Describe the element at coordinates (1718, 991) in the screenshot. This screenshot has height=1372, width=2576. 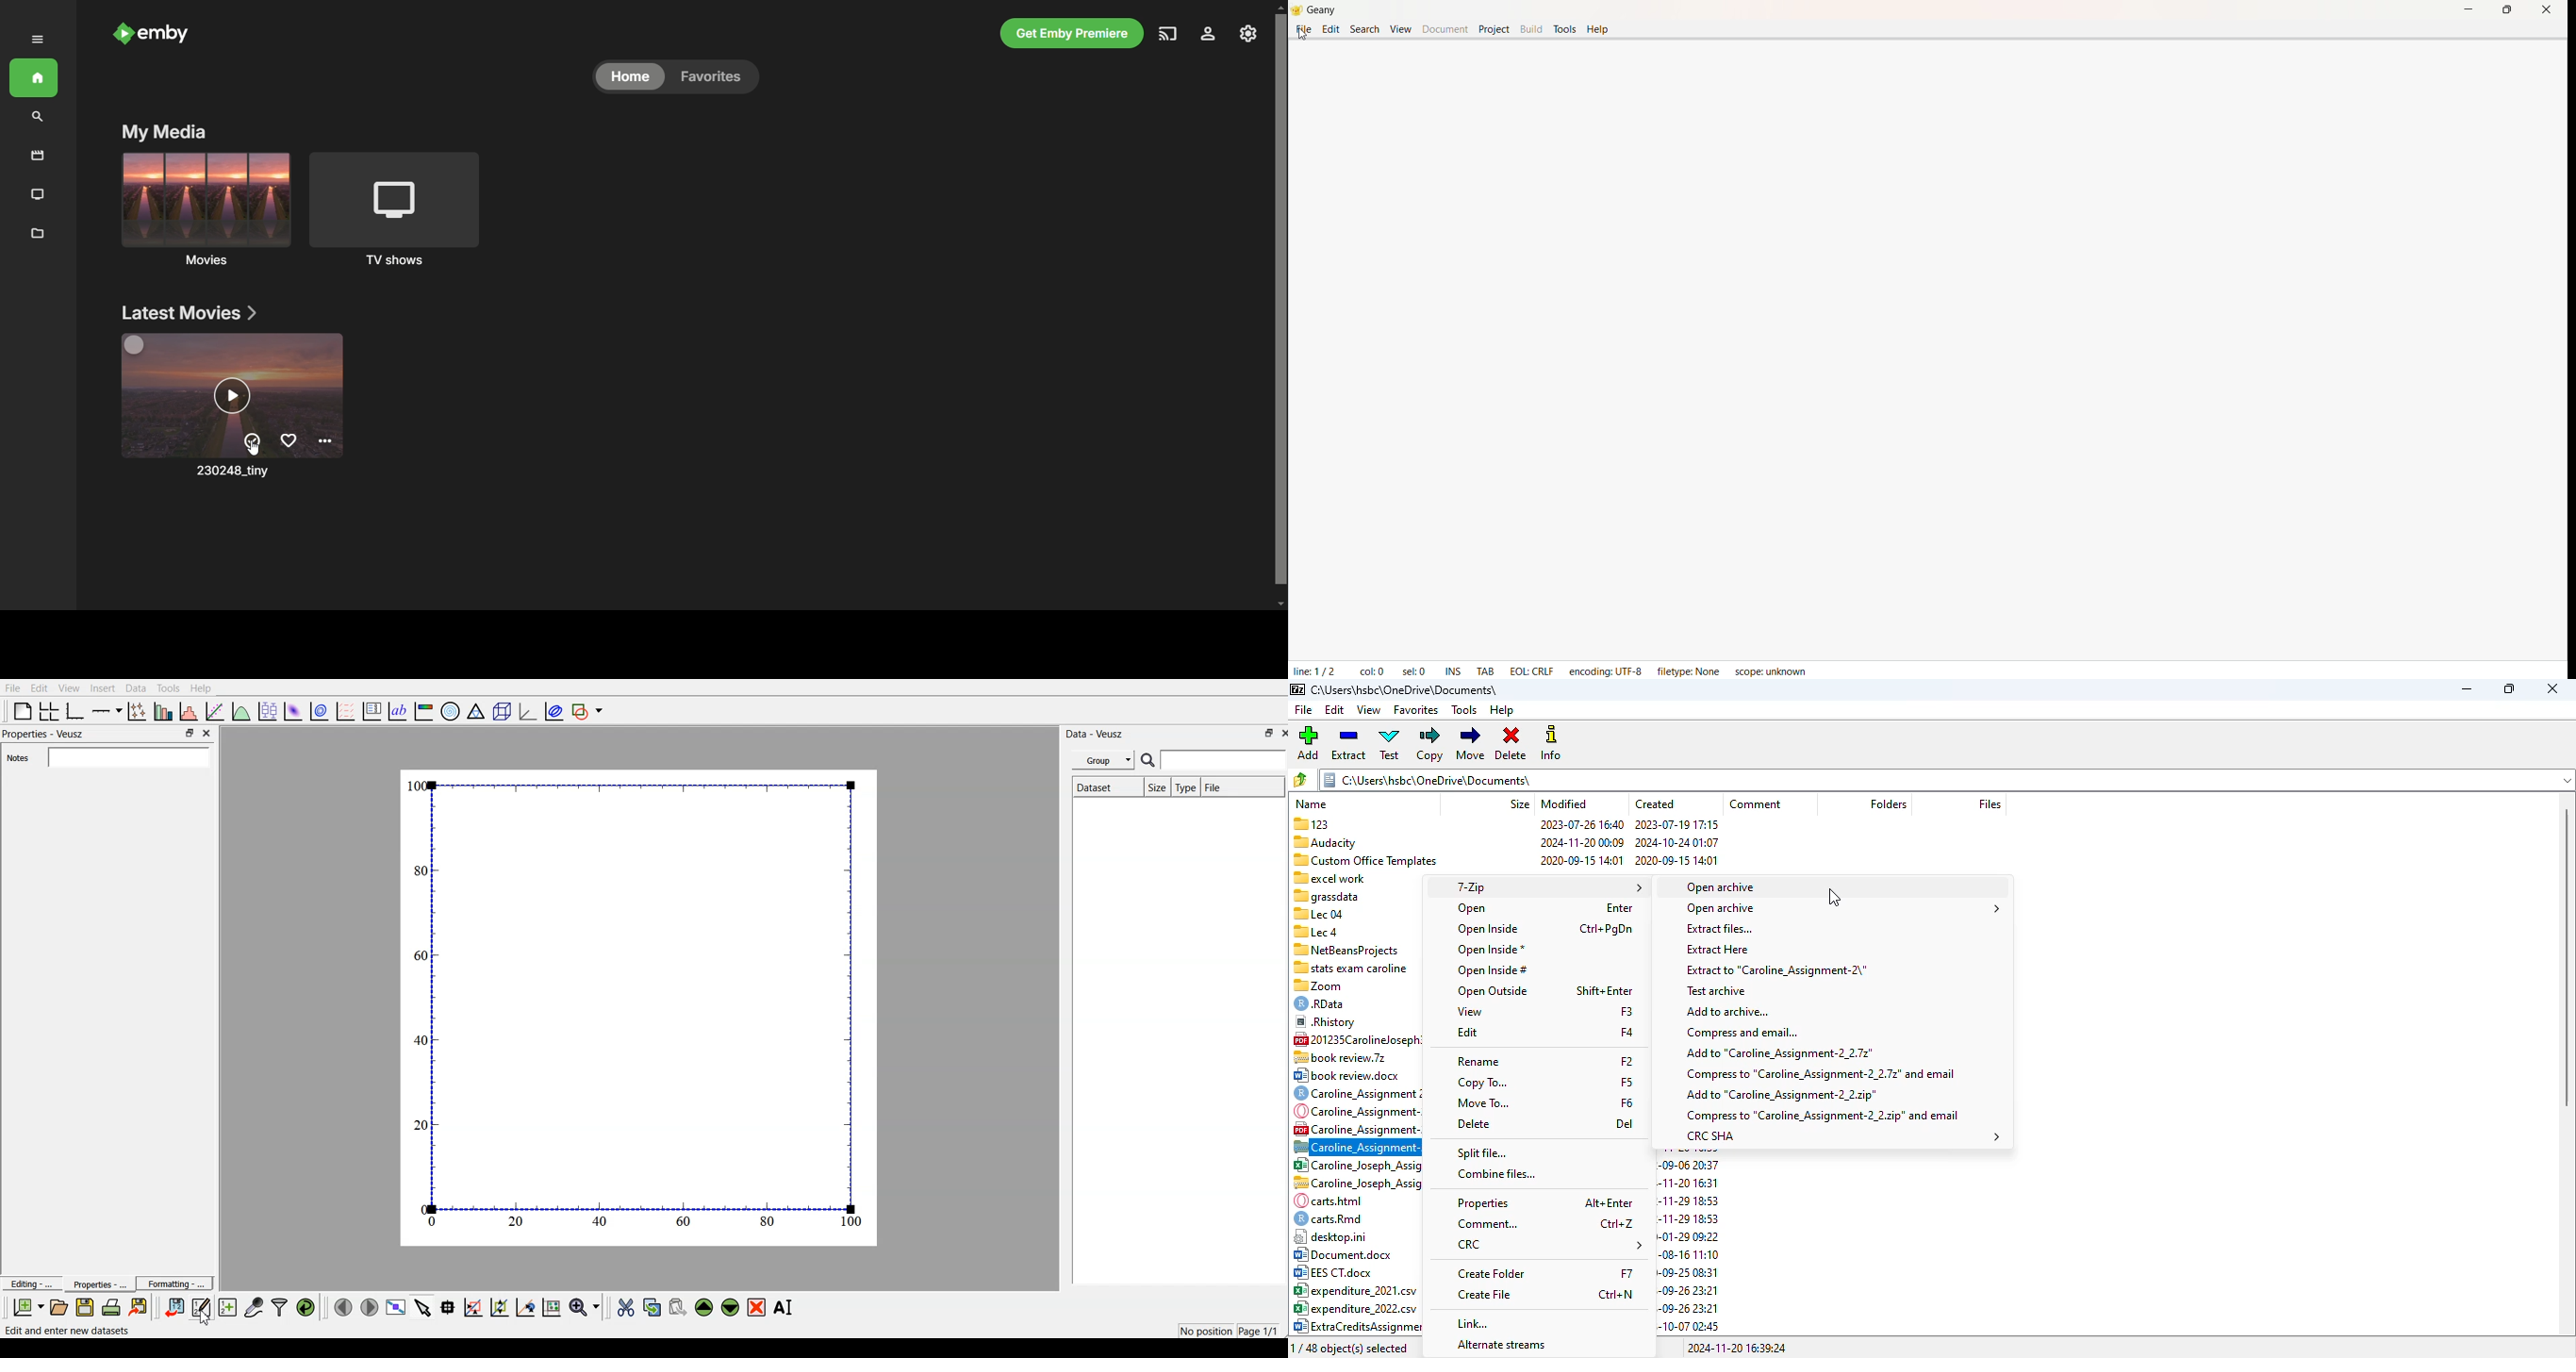
I see `test archive` at that location.